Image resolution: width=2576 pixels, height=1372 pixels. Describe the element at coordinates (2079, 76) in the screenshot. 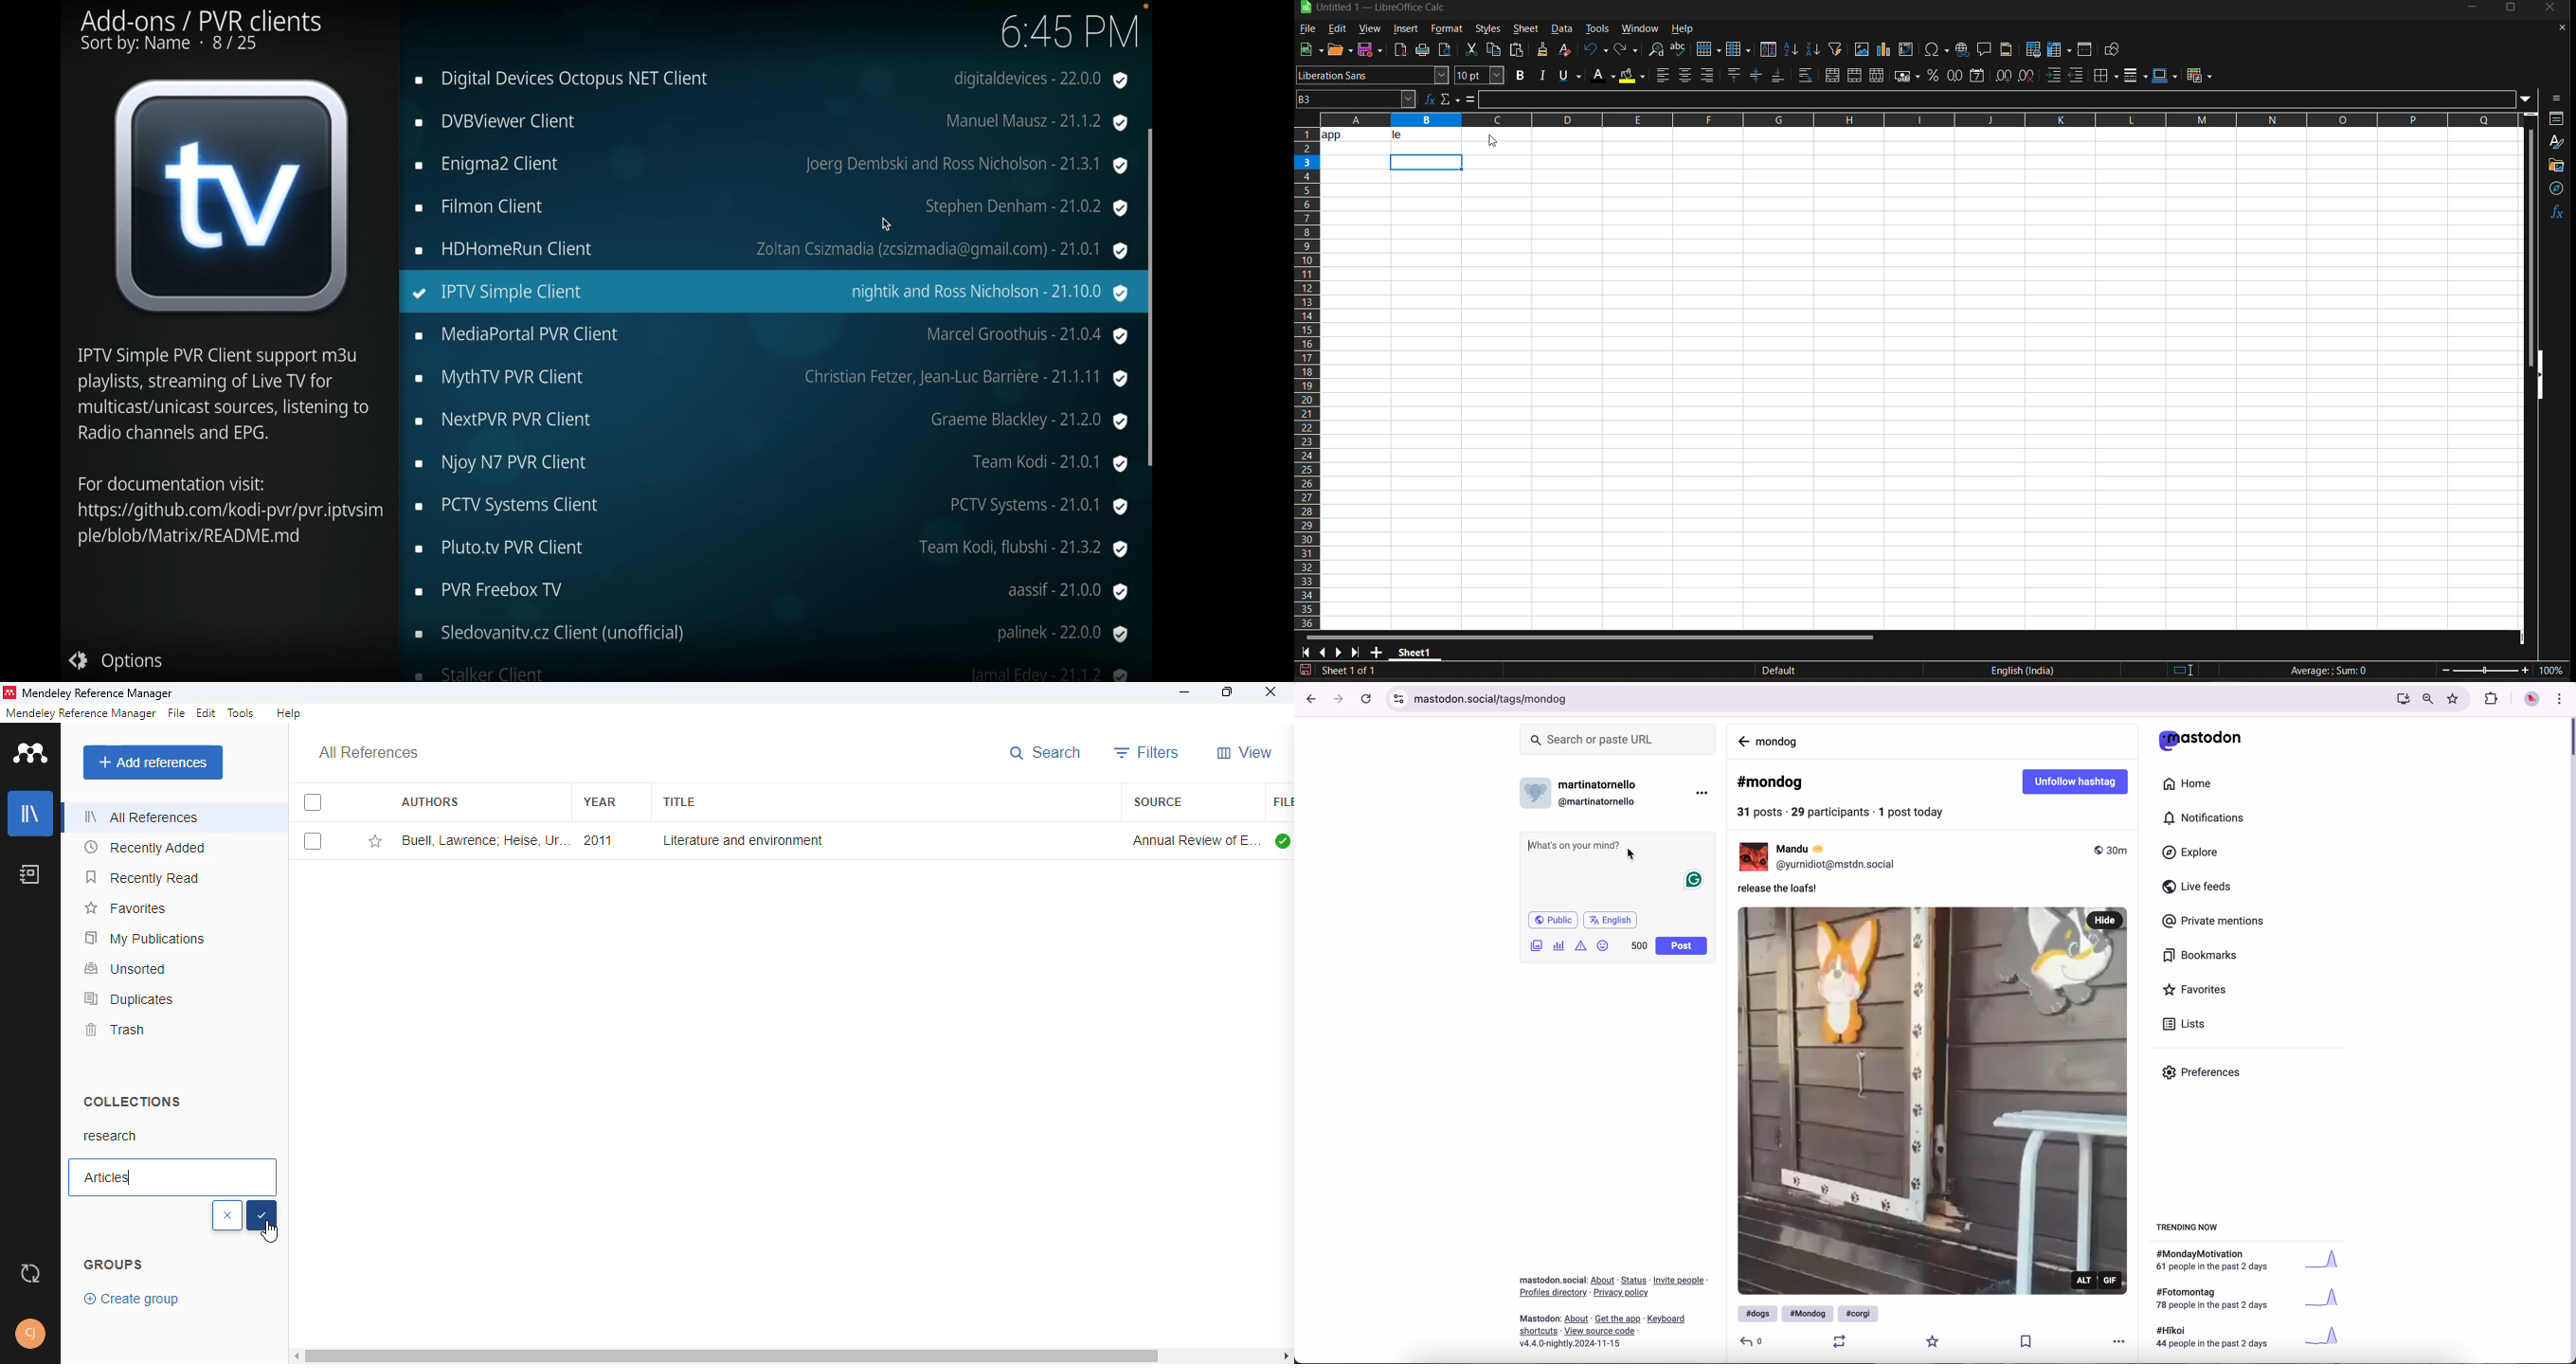

I see `decrease indent` at that location.